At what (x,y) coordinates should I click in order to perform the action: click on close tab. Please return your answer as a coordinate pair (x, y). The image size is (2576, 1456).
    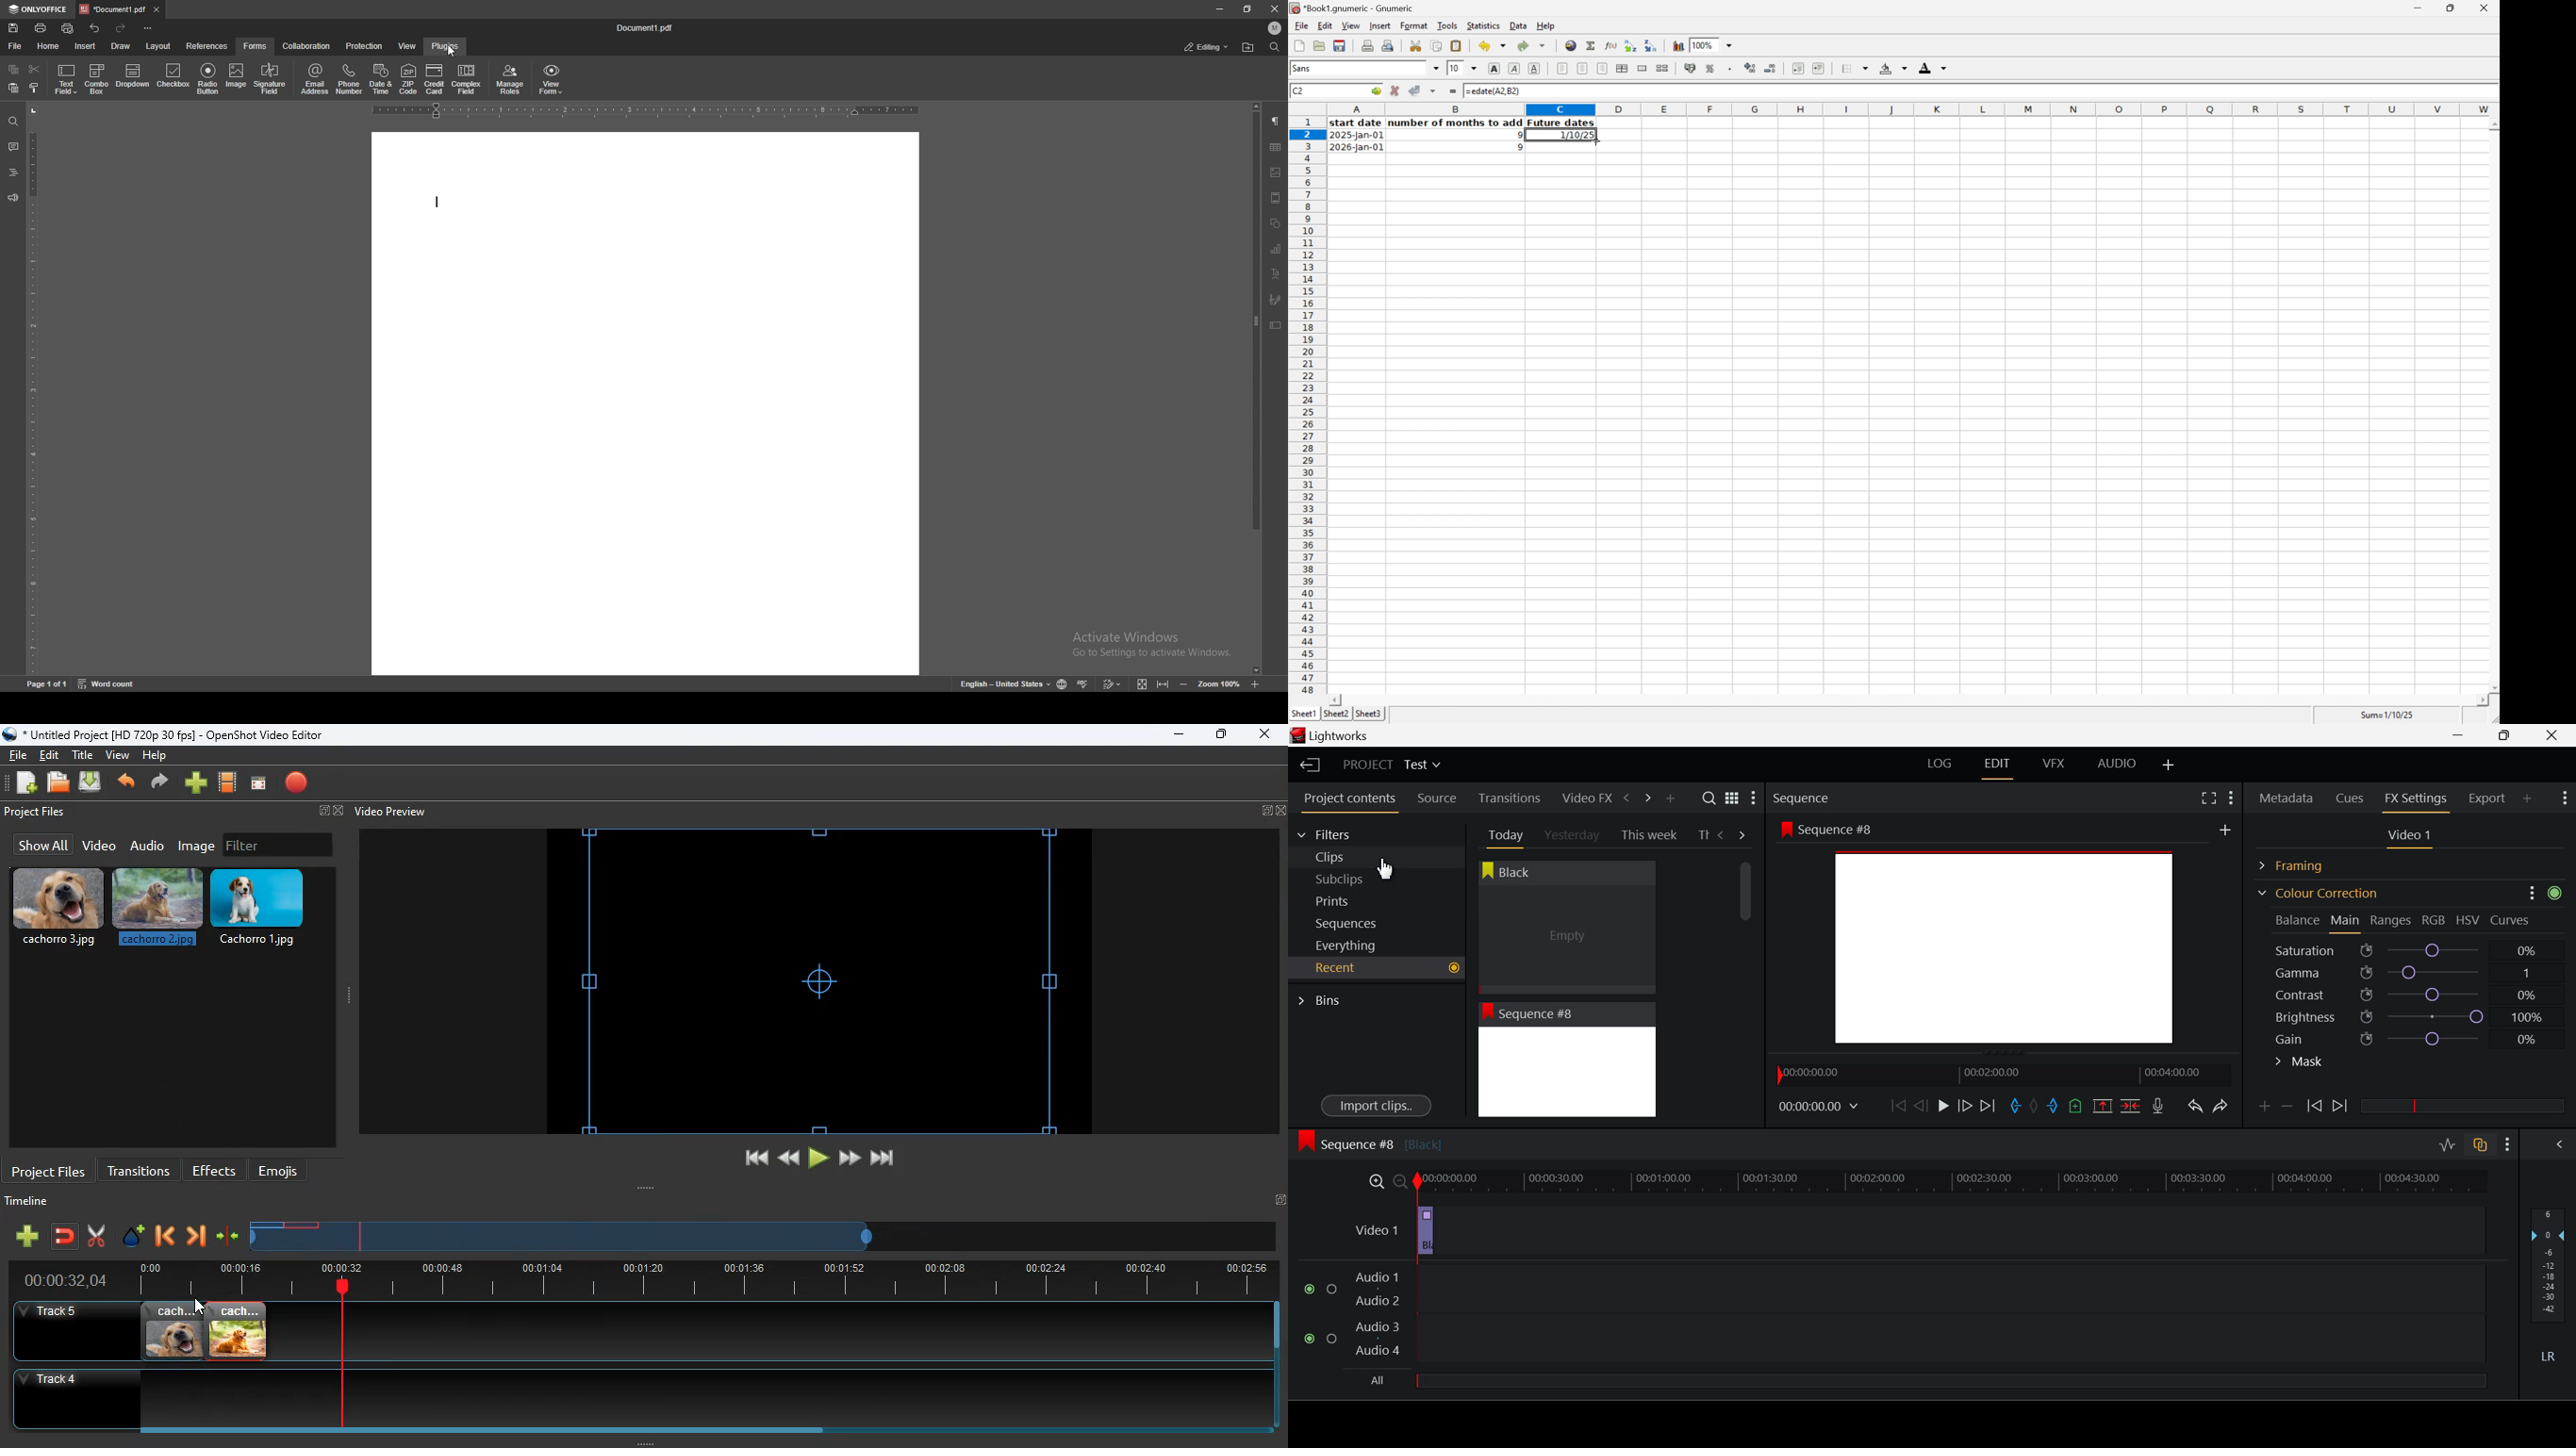
    Looking at the image, I should click on (157, 10).